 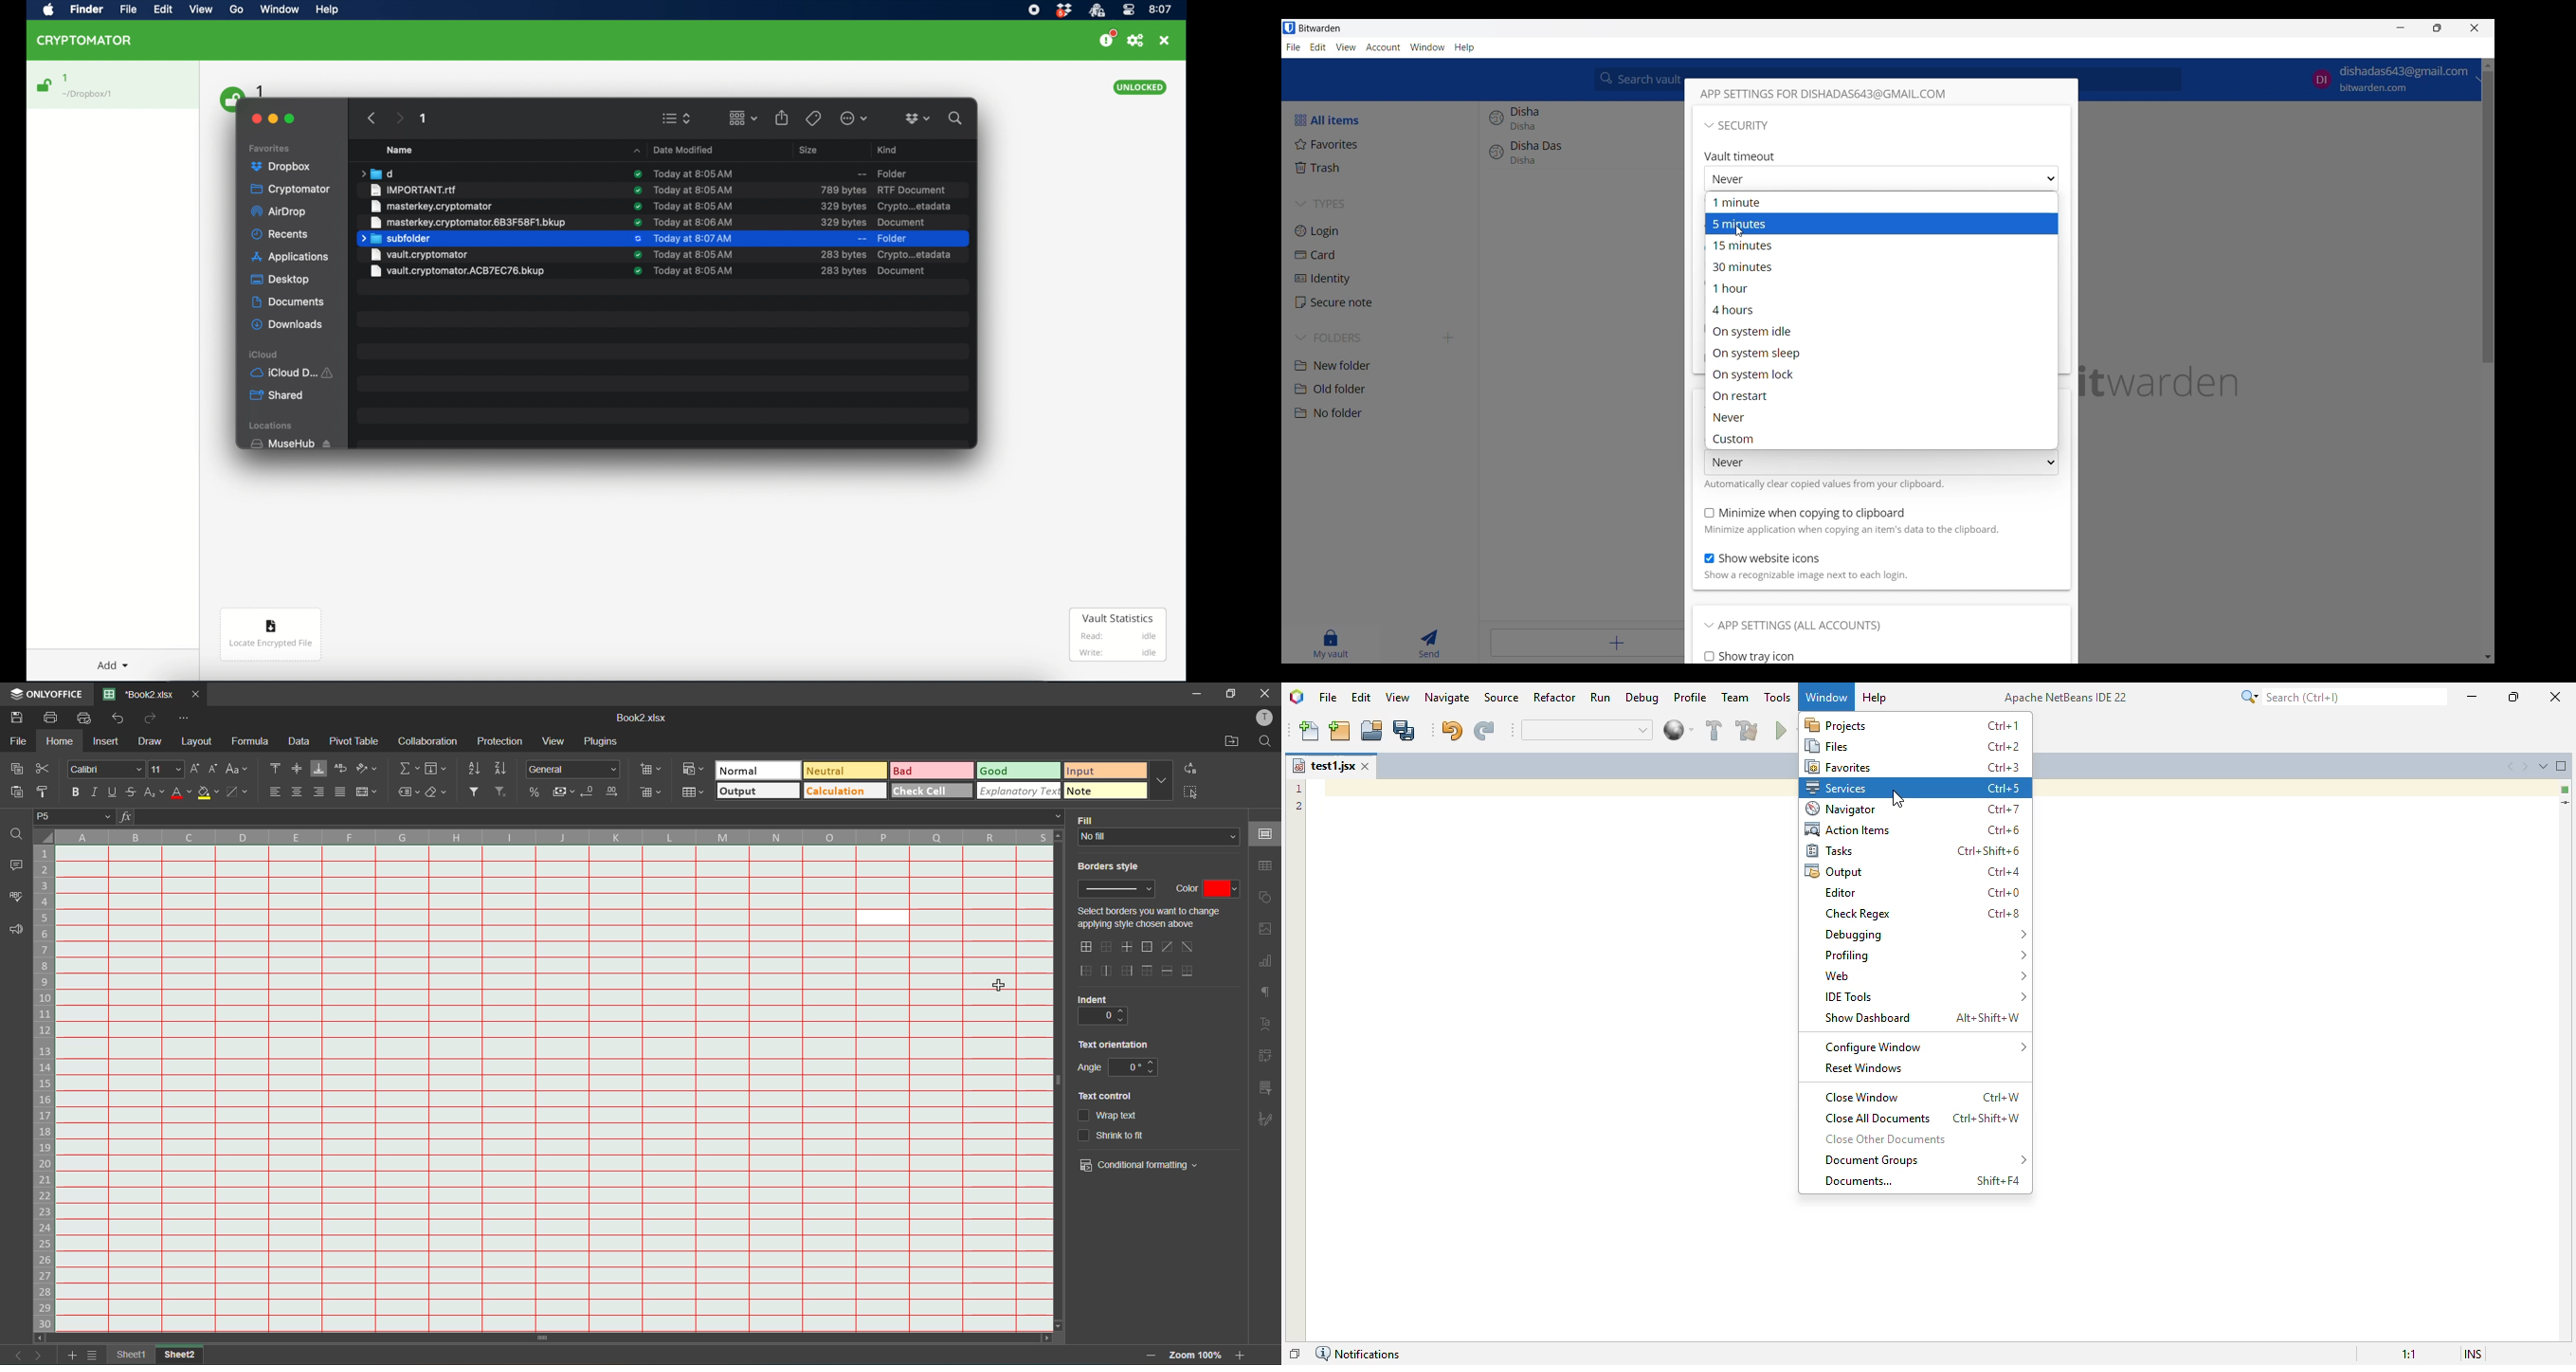 What do you see at coordinates (122, 721) in the screenshot?
I see `undo` at bounding box center [122, 721].